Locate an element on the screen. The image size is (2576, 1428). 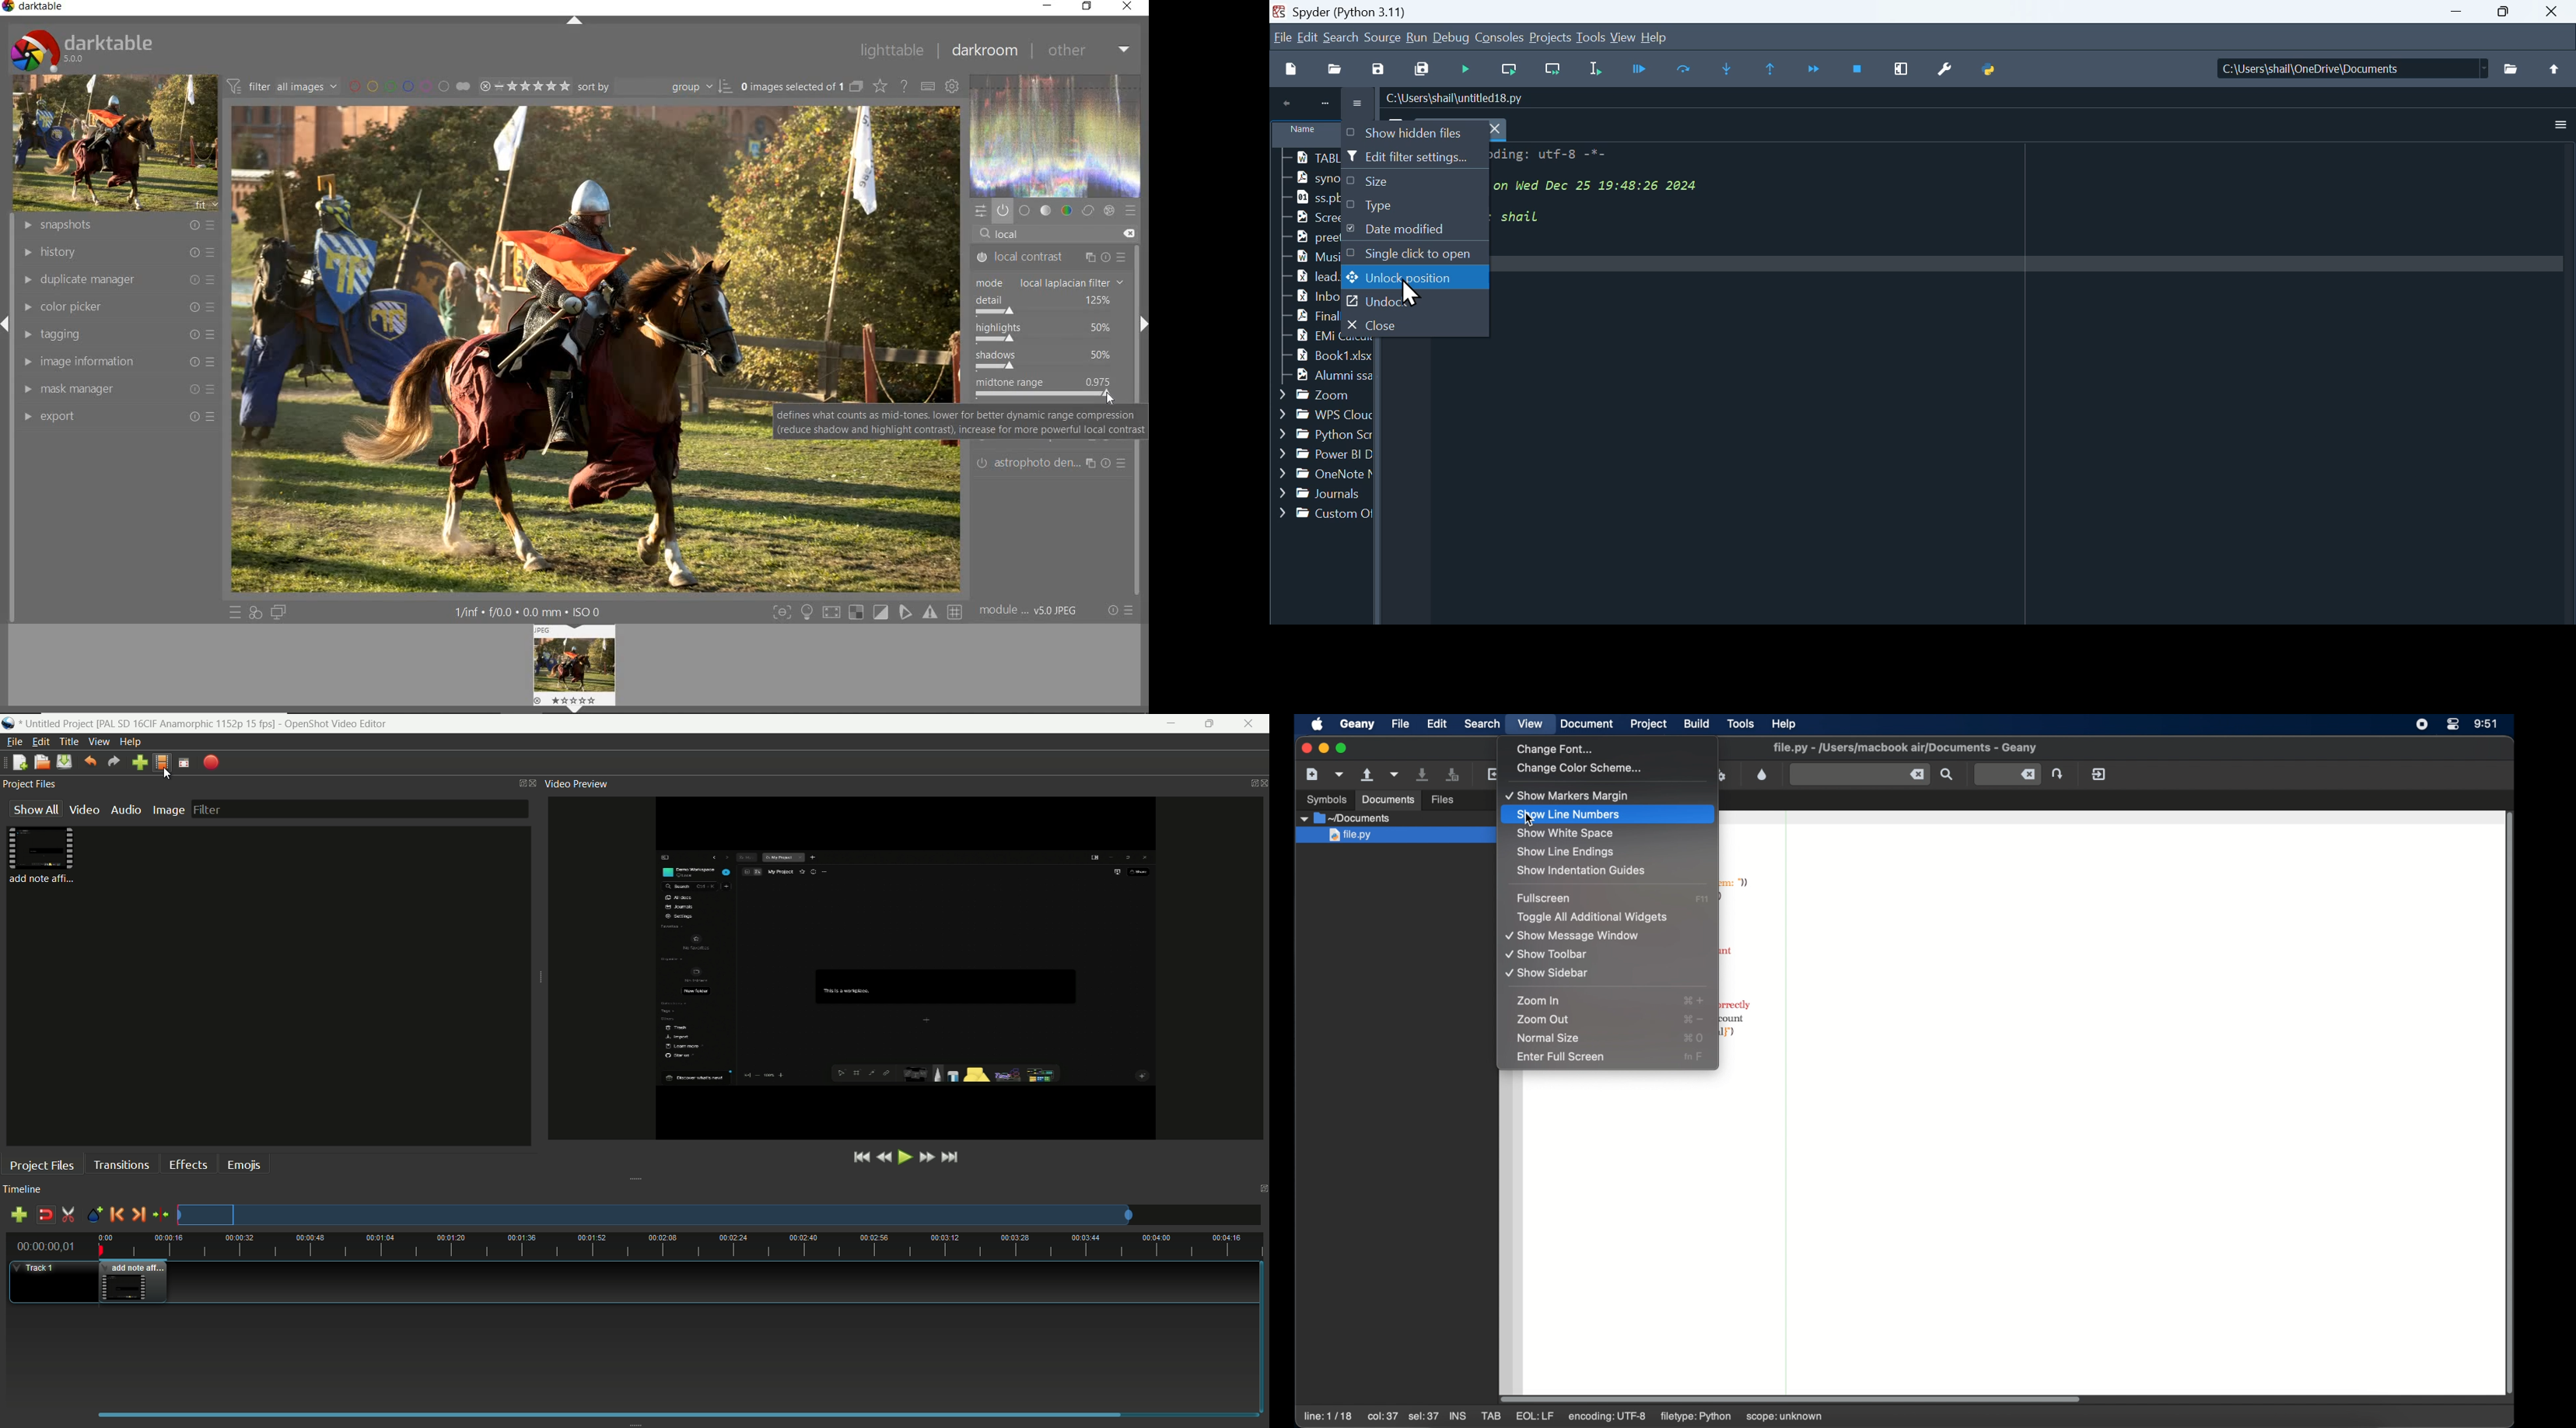
color is located at coordinates (1068, 209).